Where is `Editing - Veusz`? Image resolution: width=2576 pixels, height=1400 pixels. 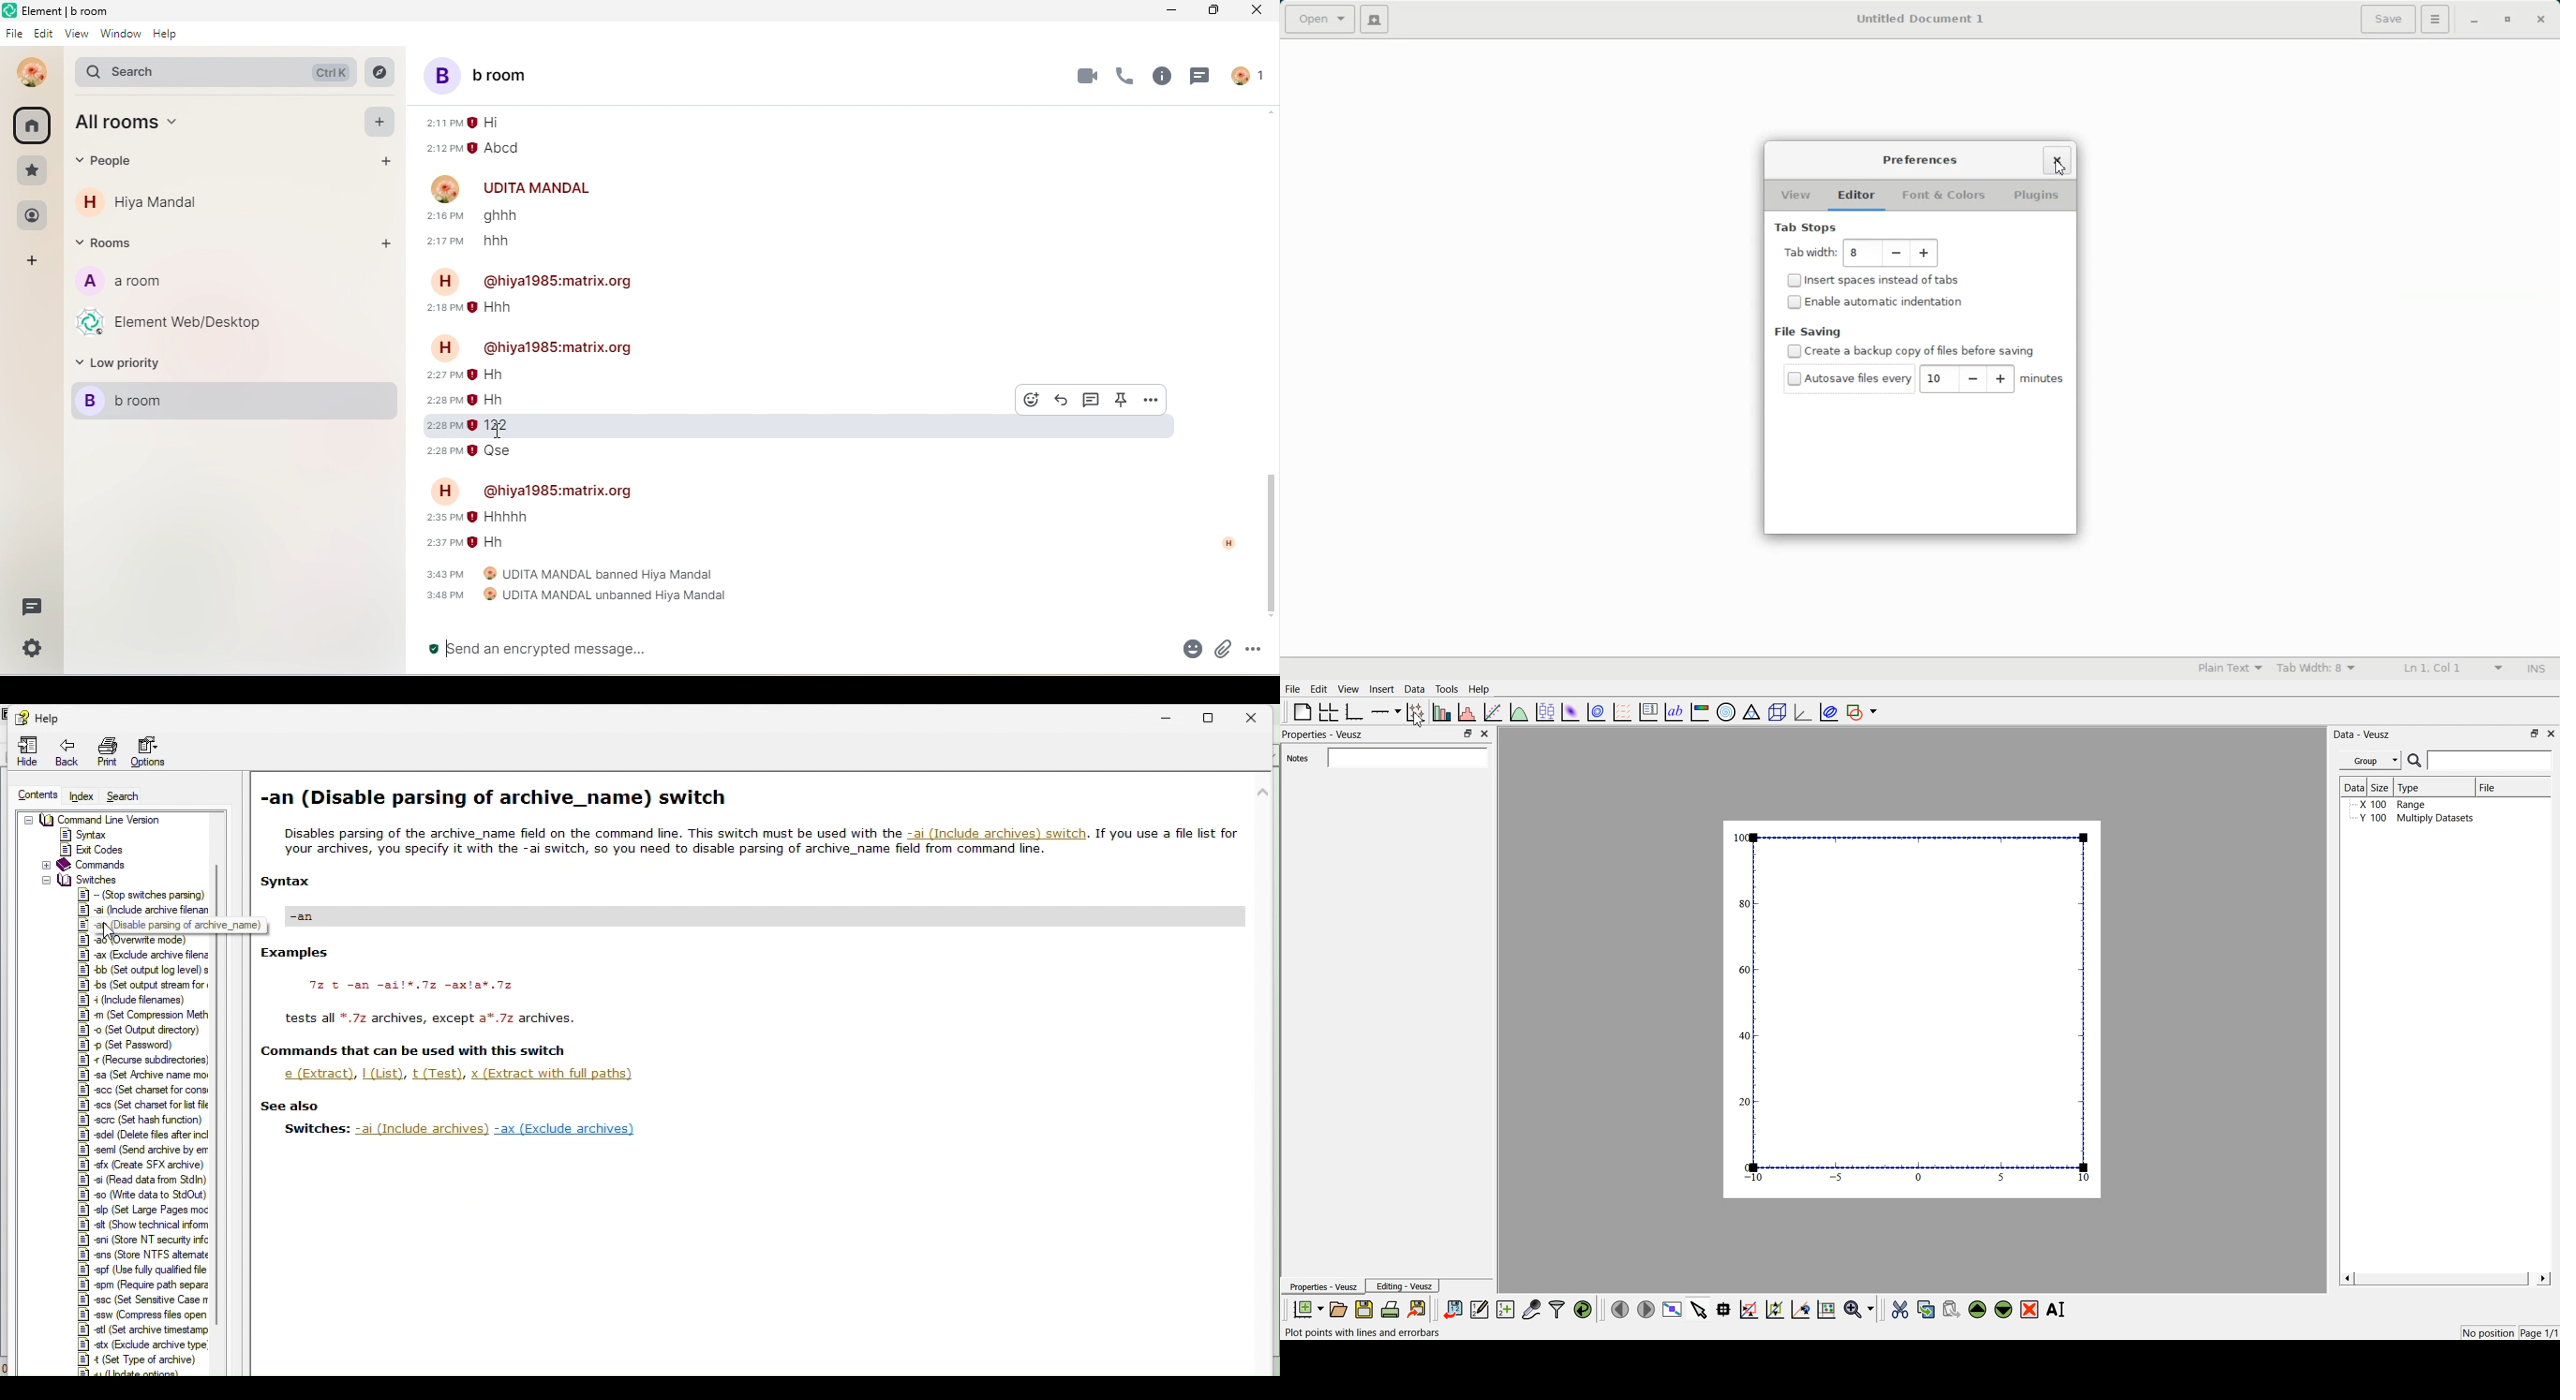 Editing - Veusz is located at coordinates (1404, 1286).